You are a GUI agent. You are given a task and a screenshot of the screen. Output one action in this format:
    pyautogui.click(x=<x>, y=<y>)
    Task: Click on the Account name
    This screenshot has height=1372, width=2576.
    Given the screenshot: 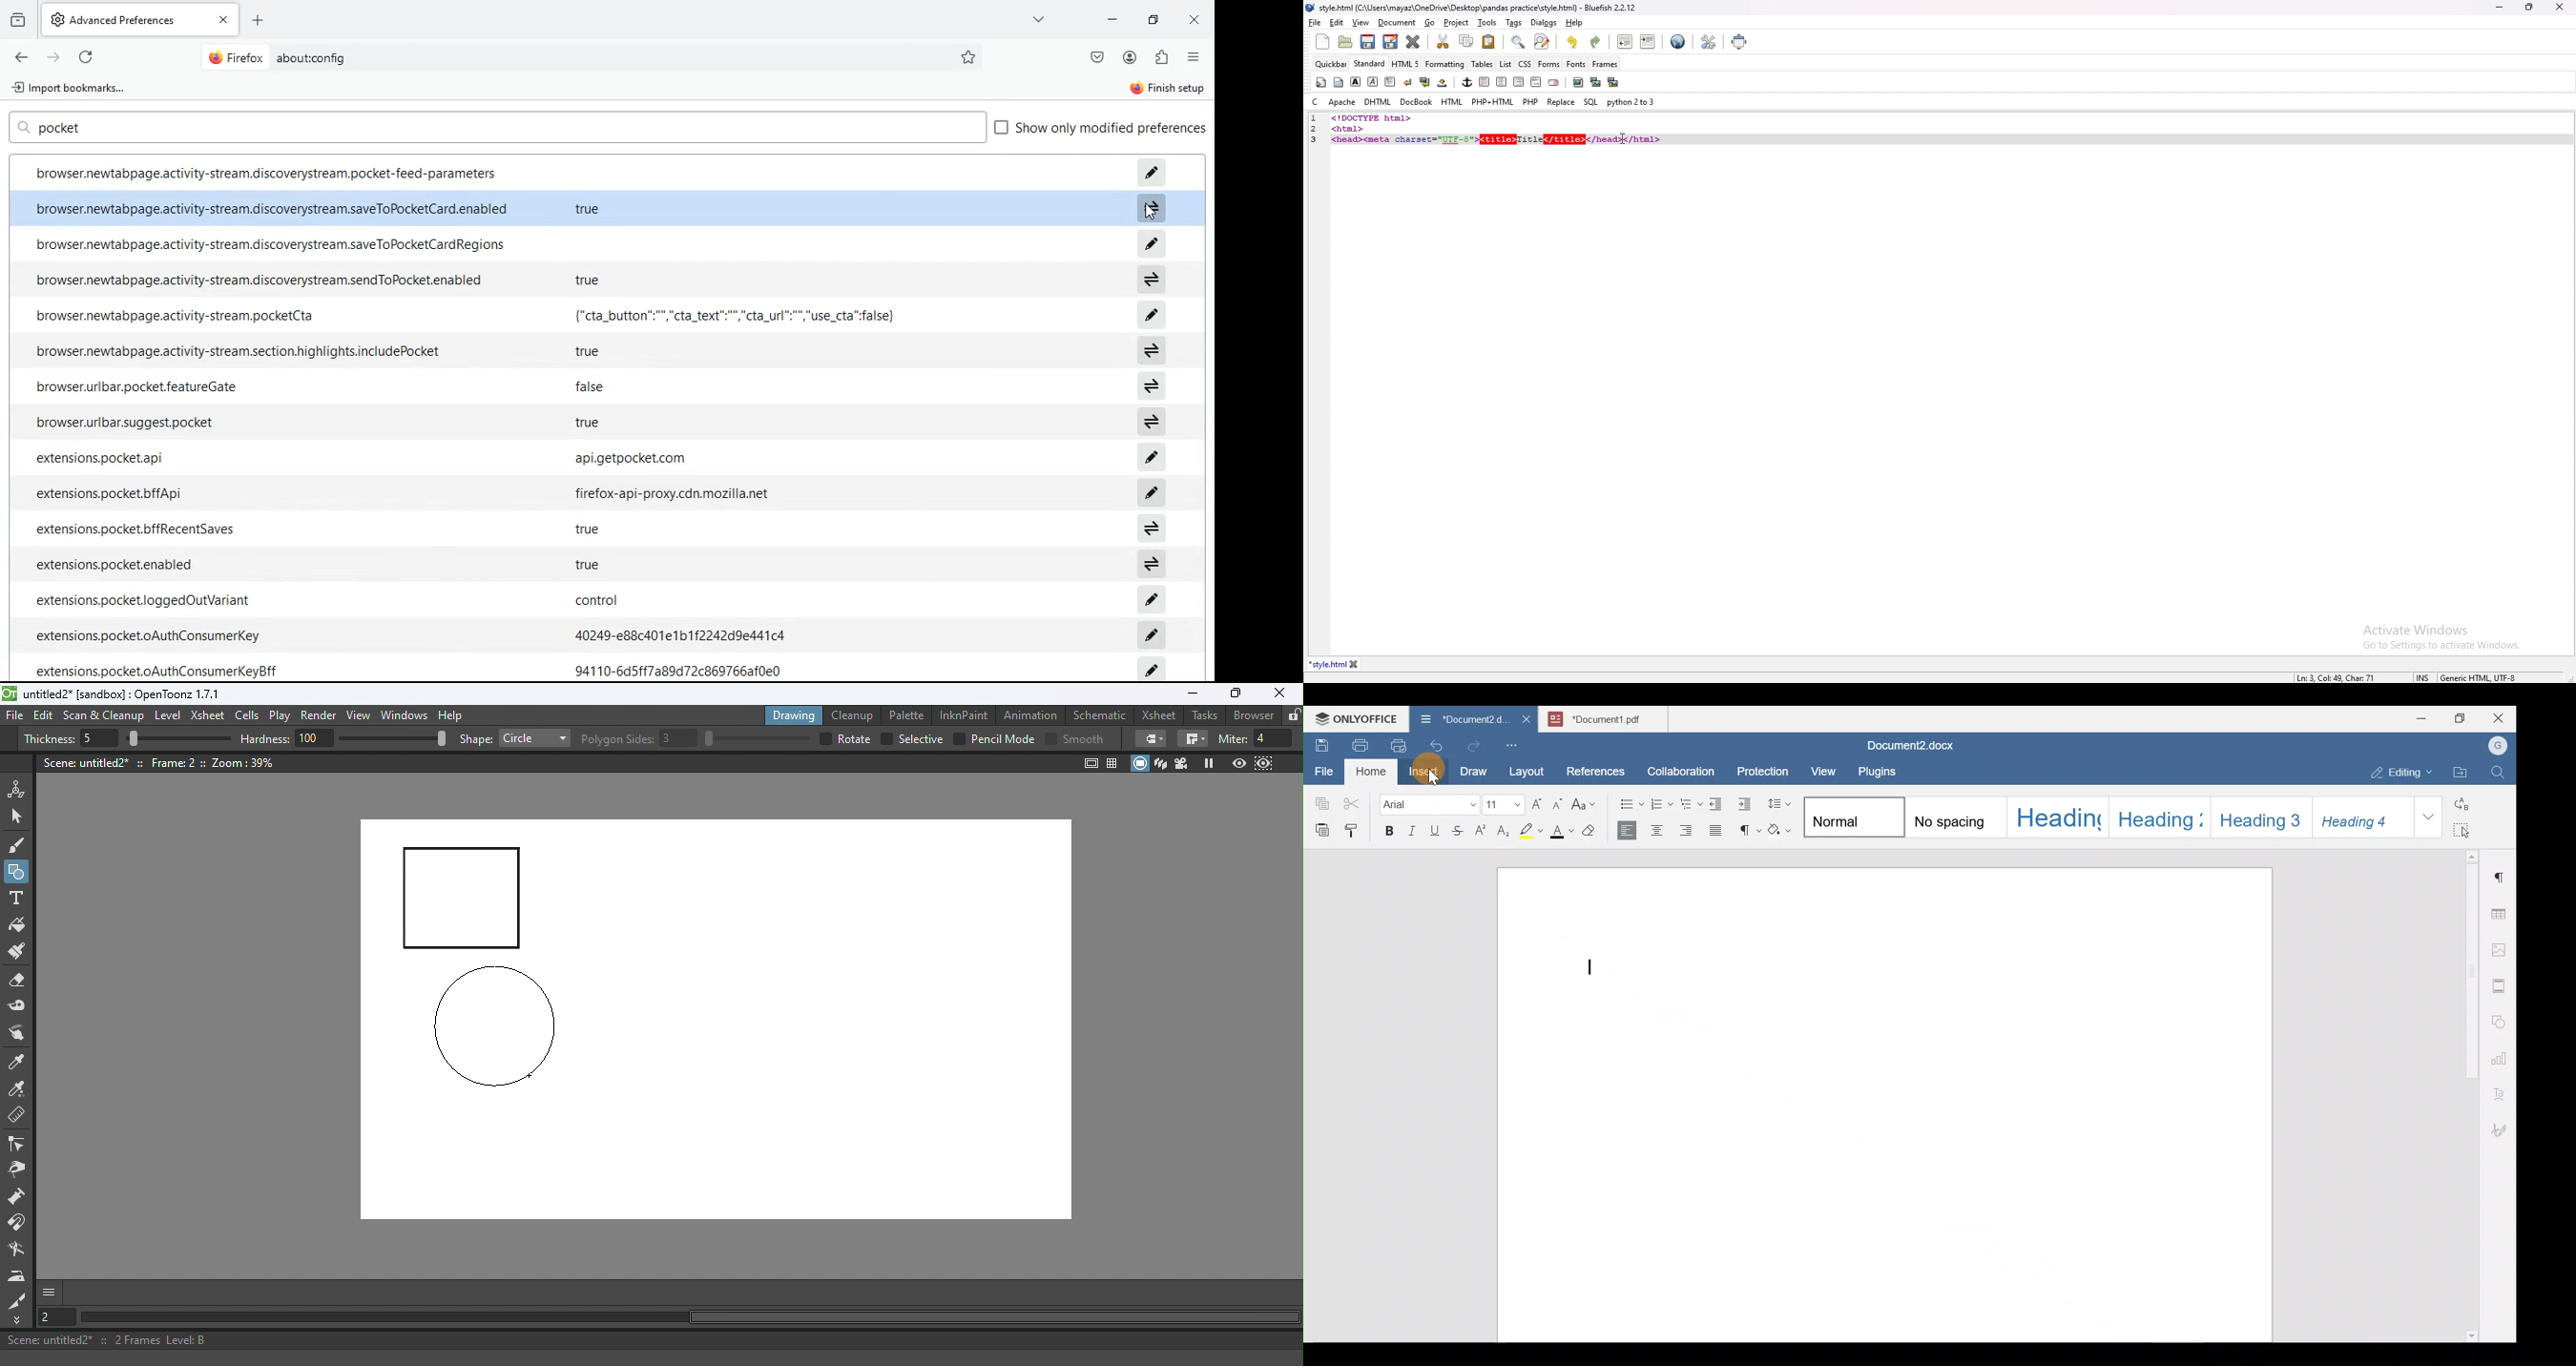 What is the action you would take?
    pyautogui.click(x=2496, y=746)
    